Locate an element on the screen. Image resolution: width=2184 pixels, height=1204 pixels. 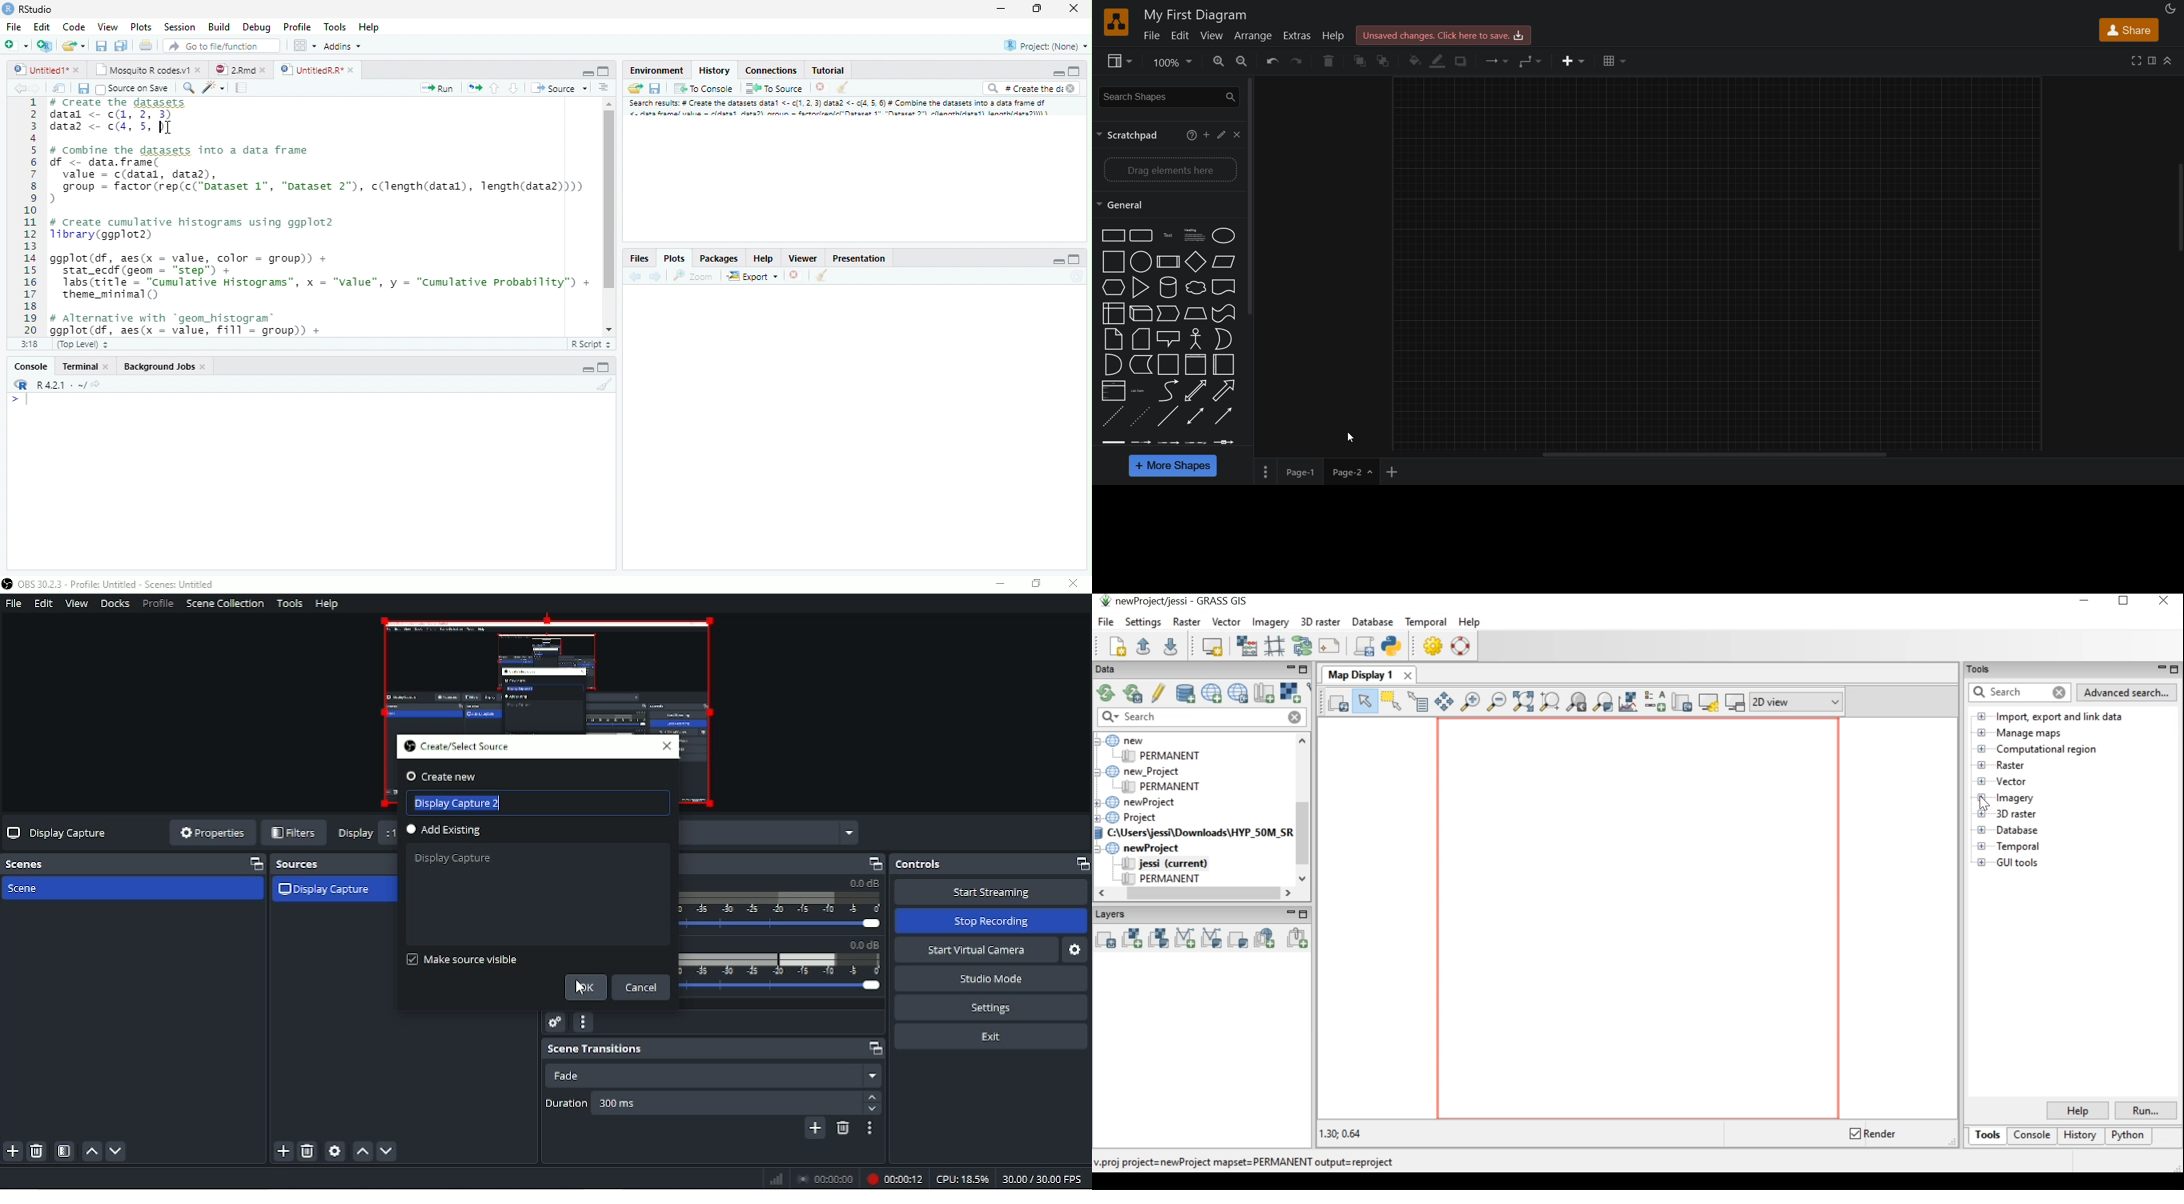
Maximize is located at coordinates (604, 70).